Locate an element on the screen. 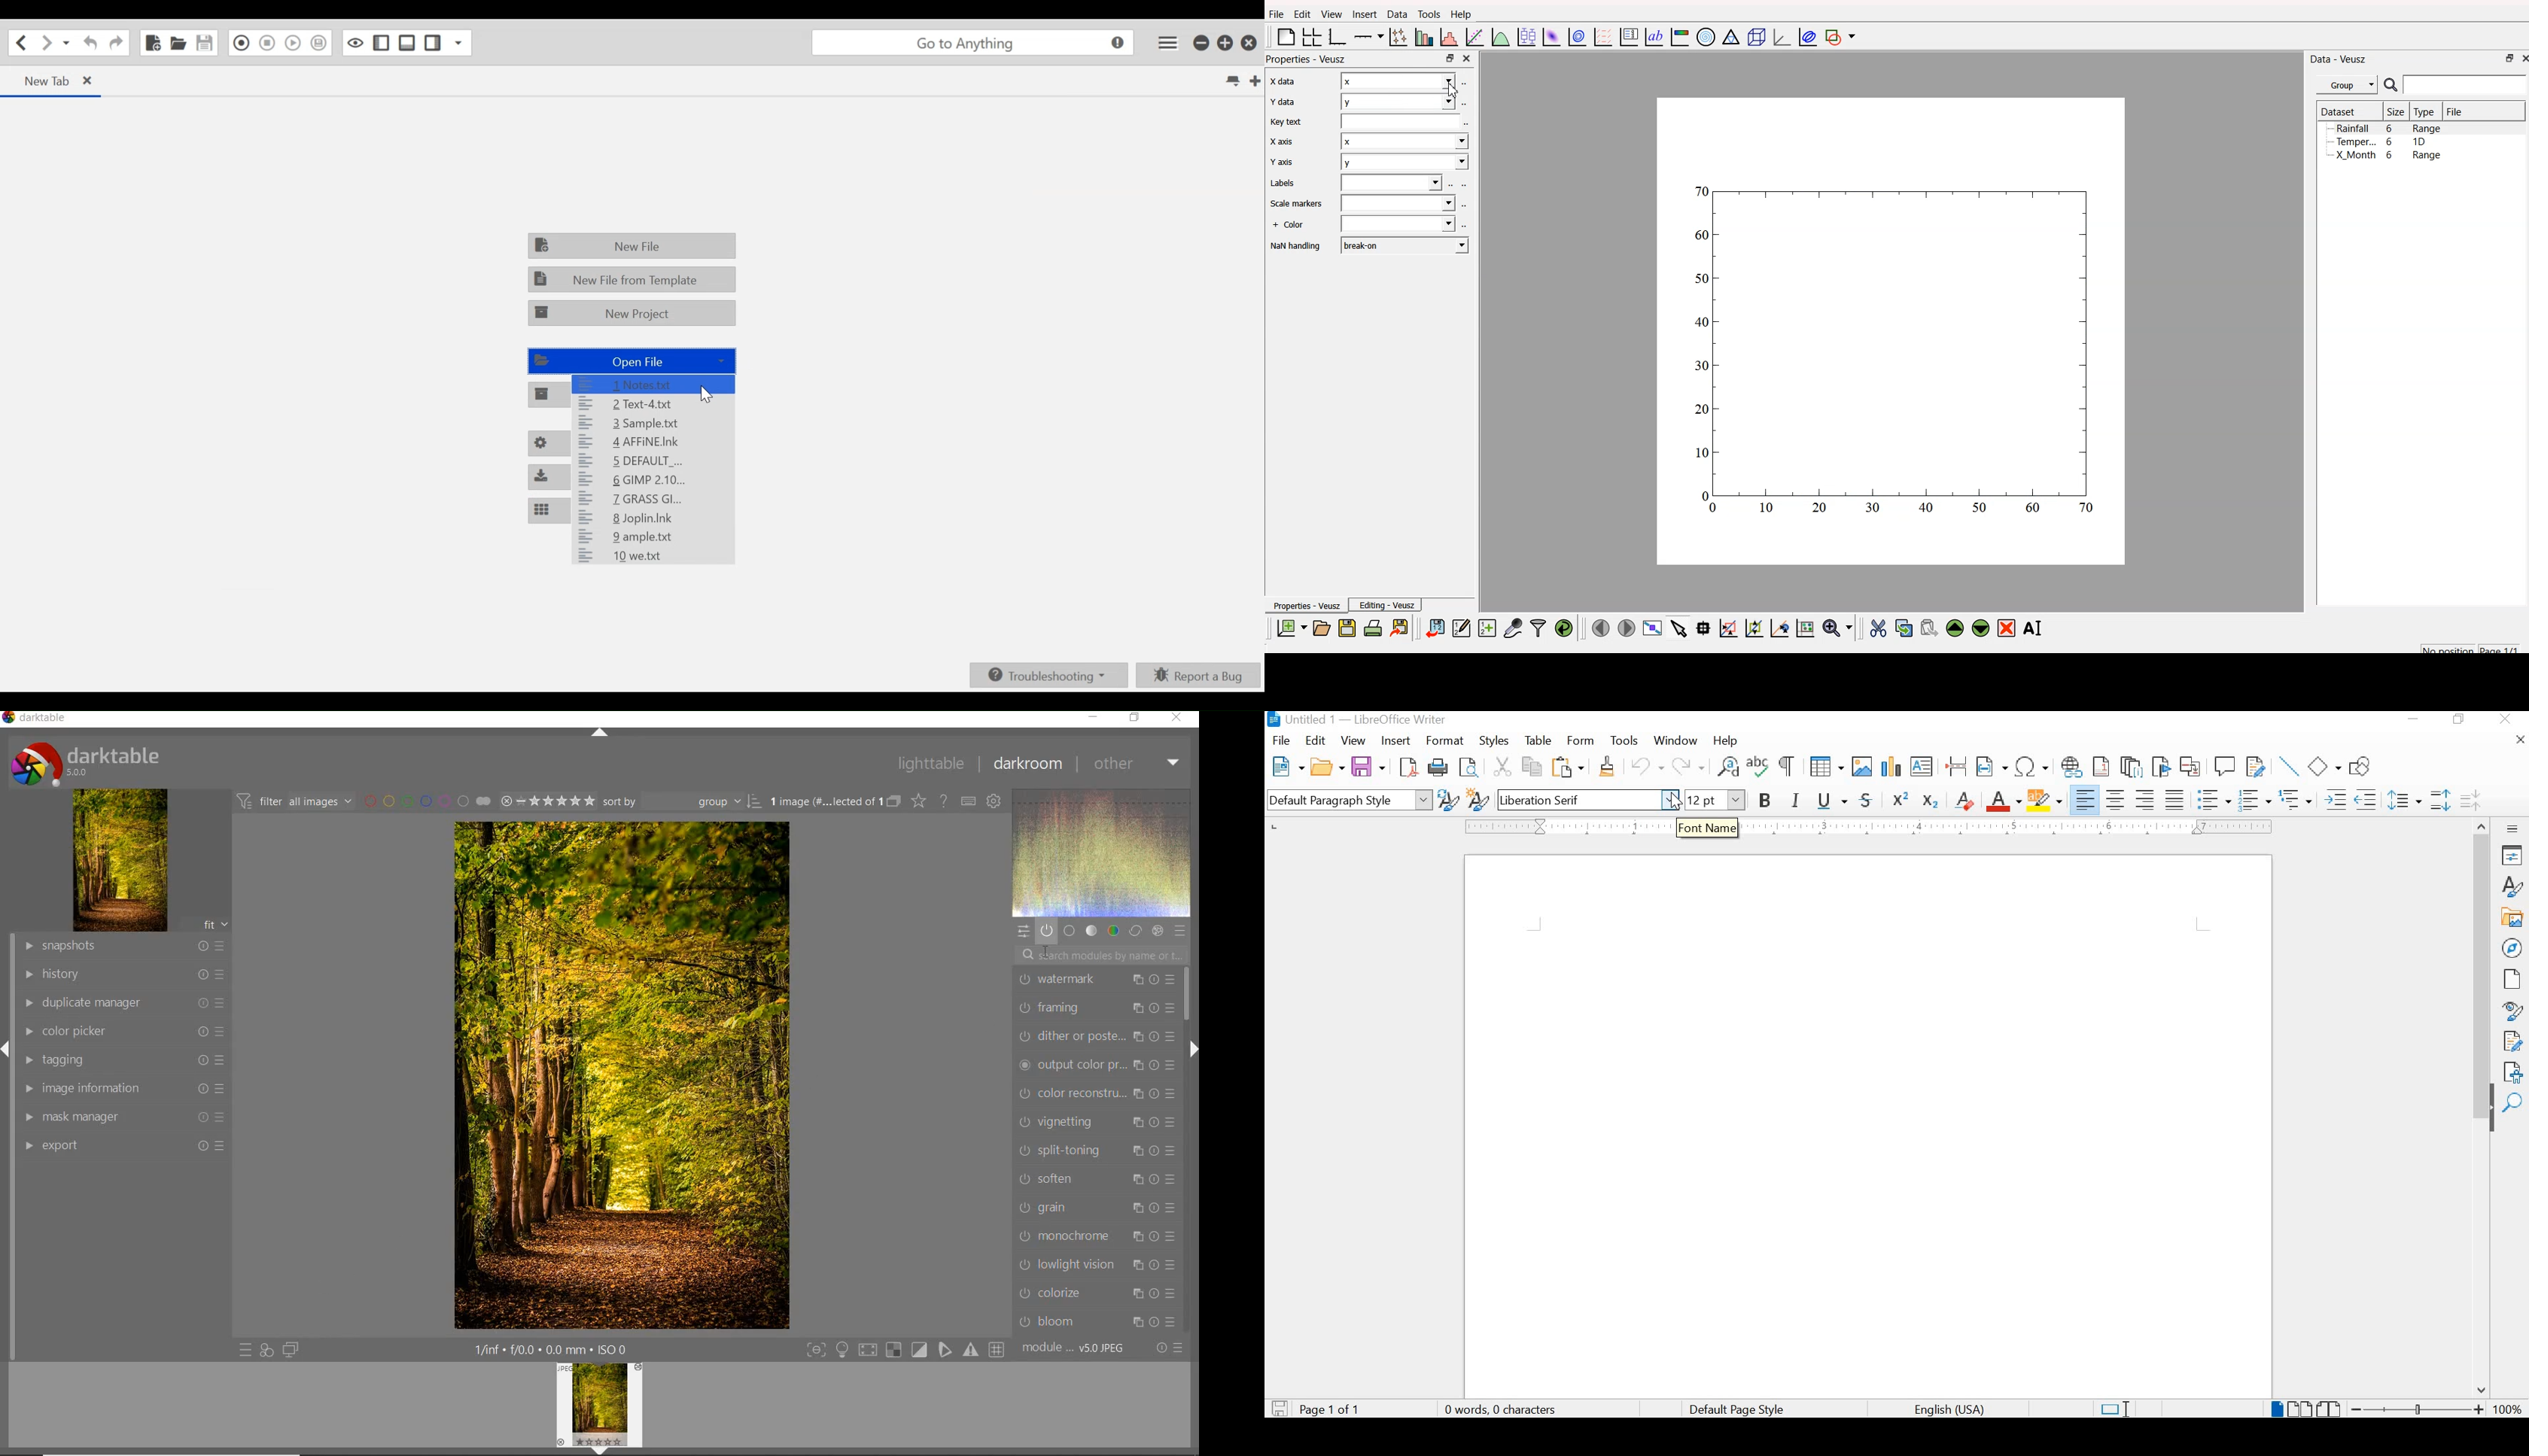  RULER is located at coordinates (1864, 828).